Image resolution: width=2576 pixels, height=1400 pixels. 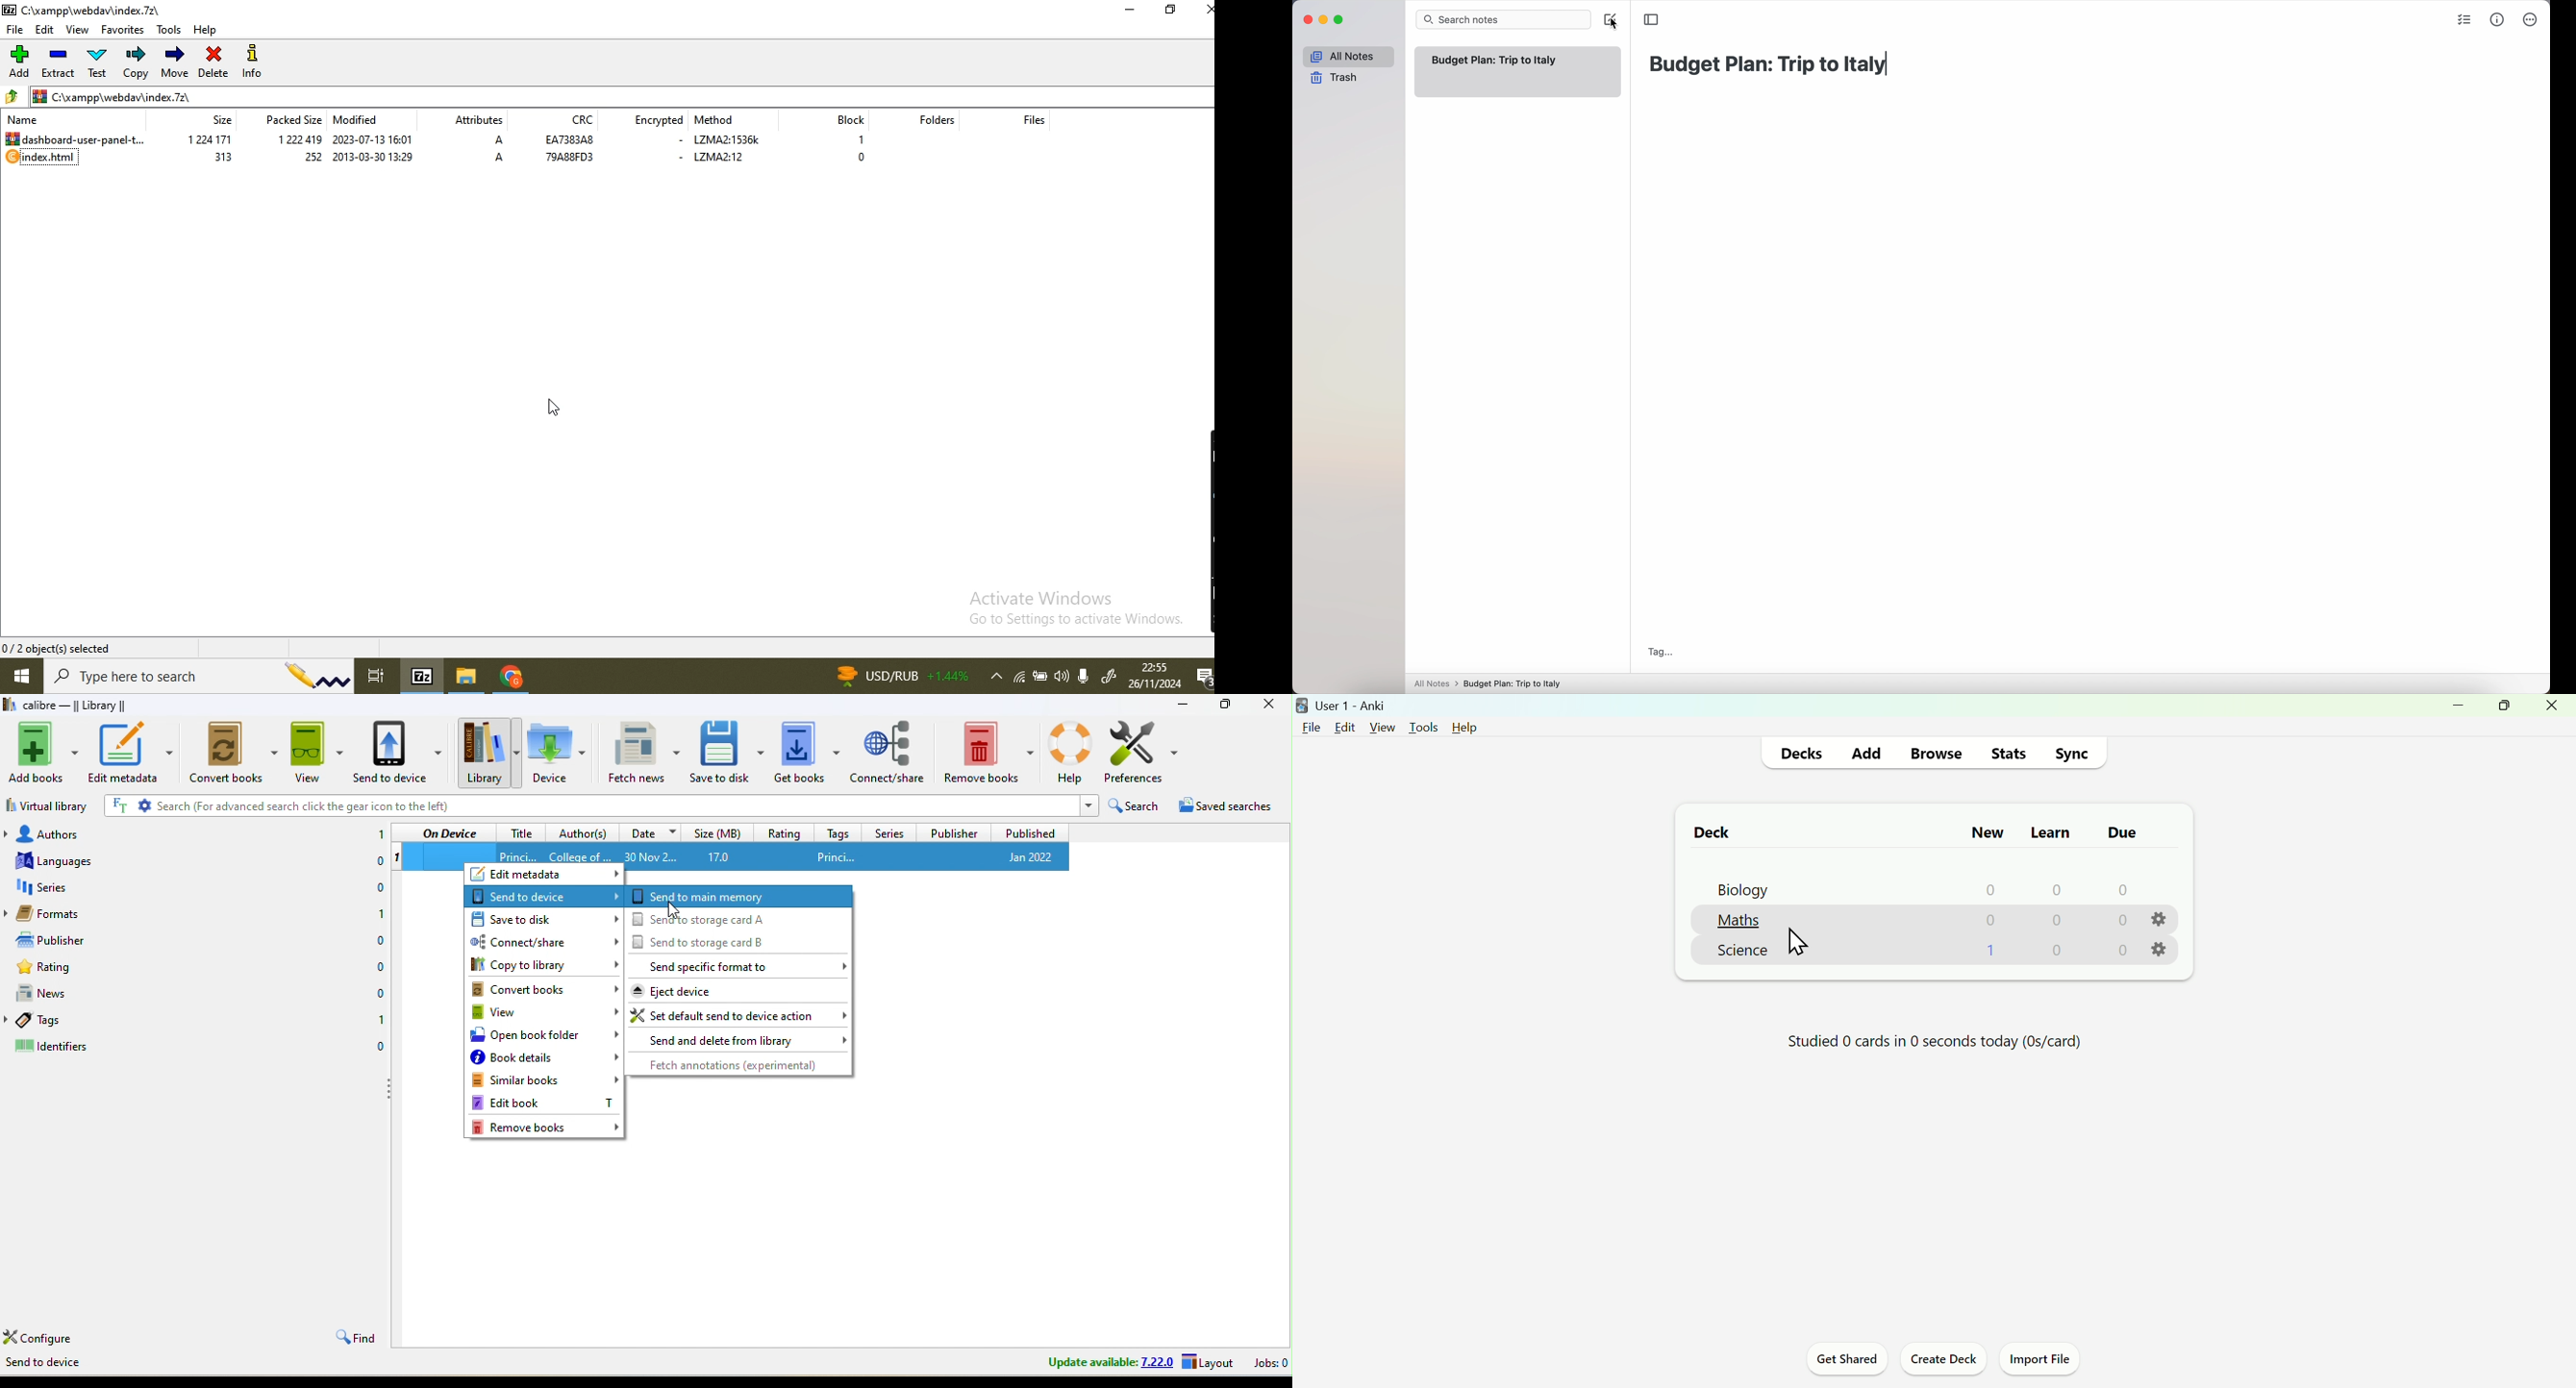 I want to click on modified, so click(x=362, y=118).